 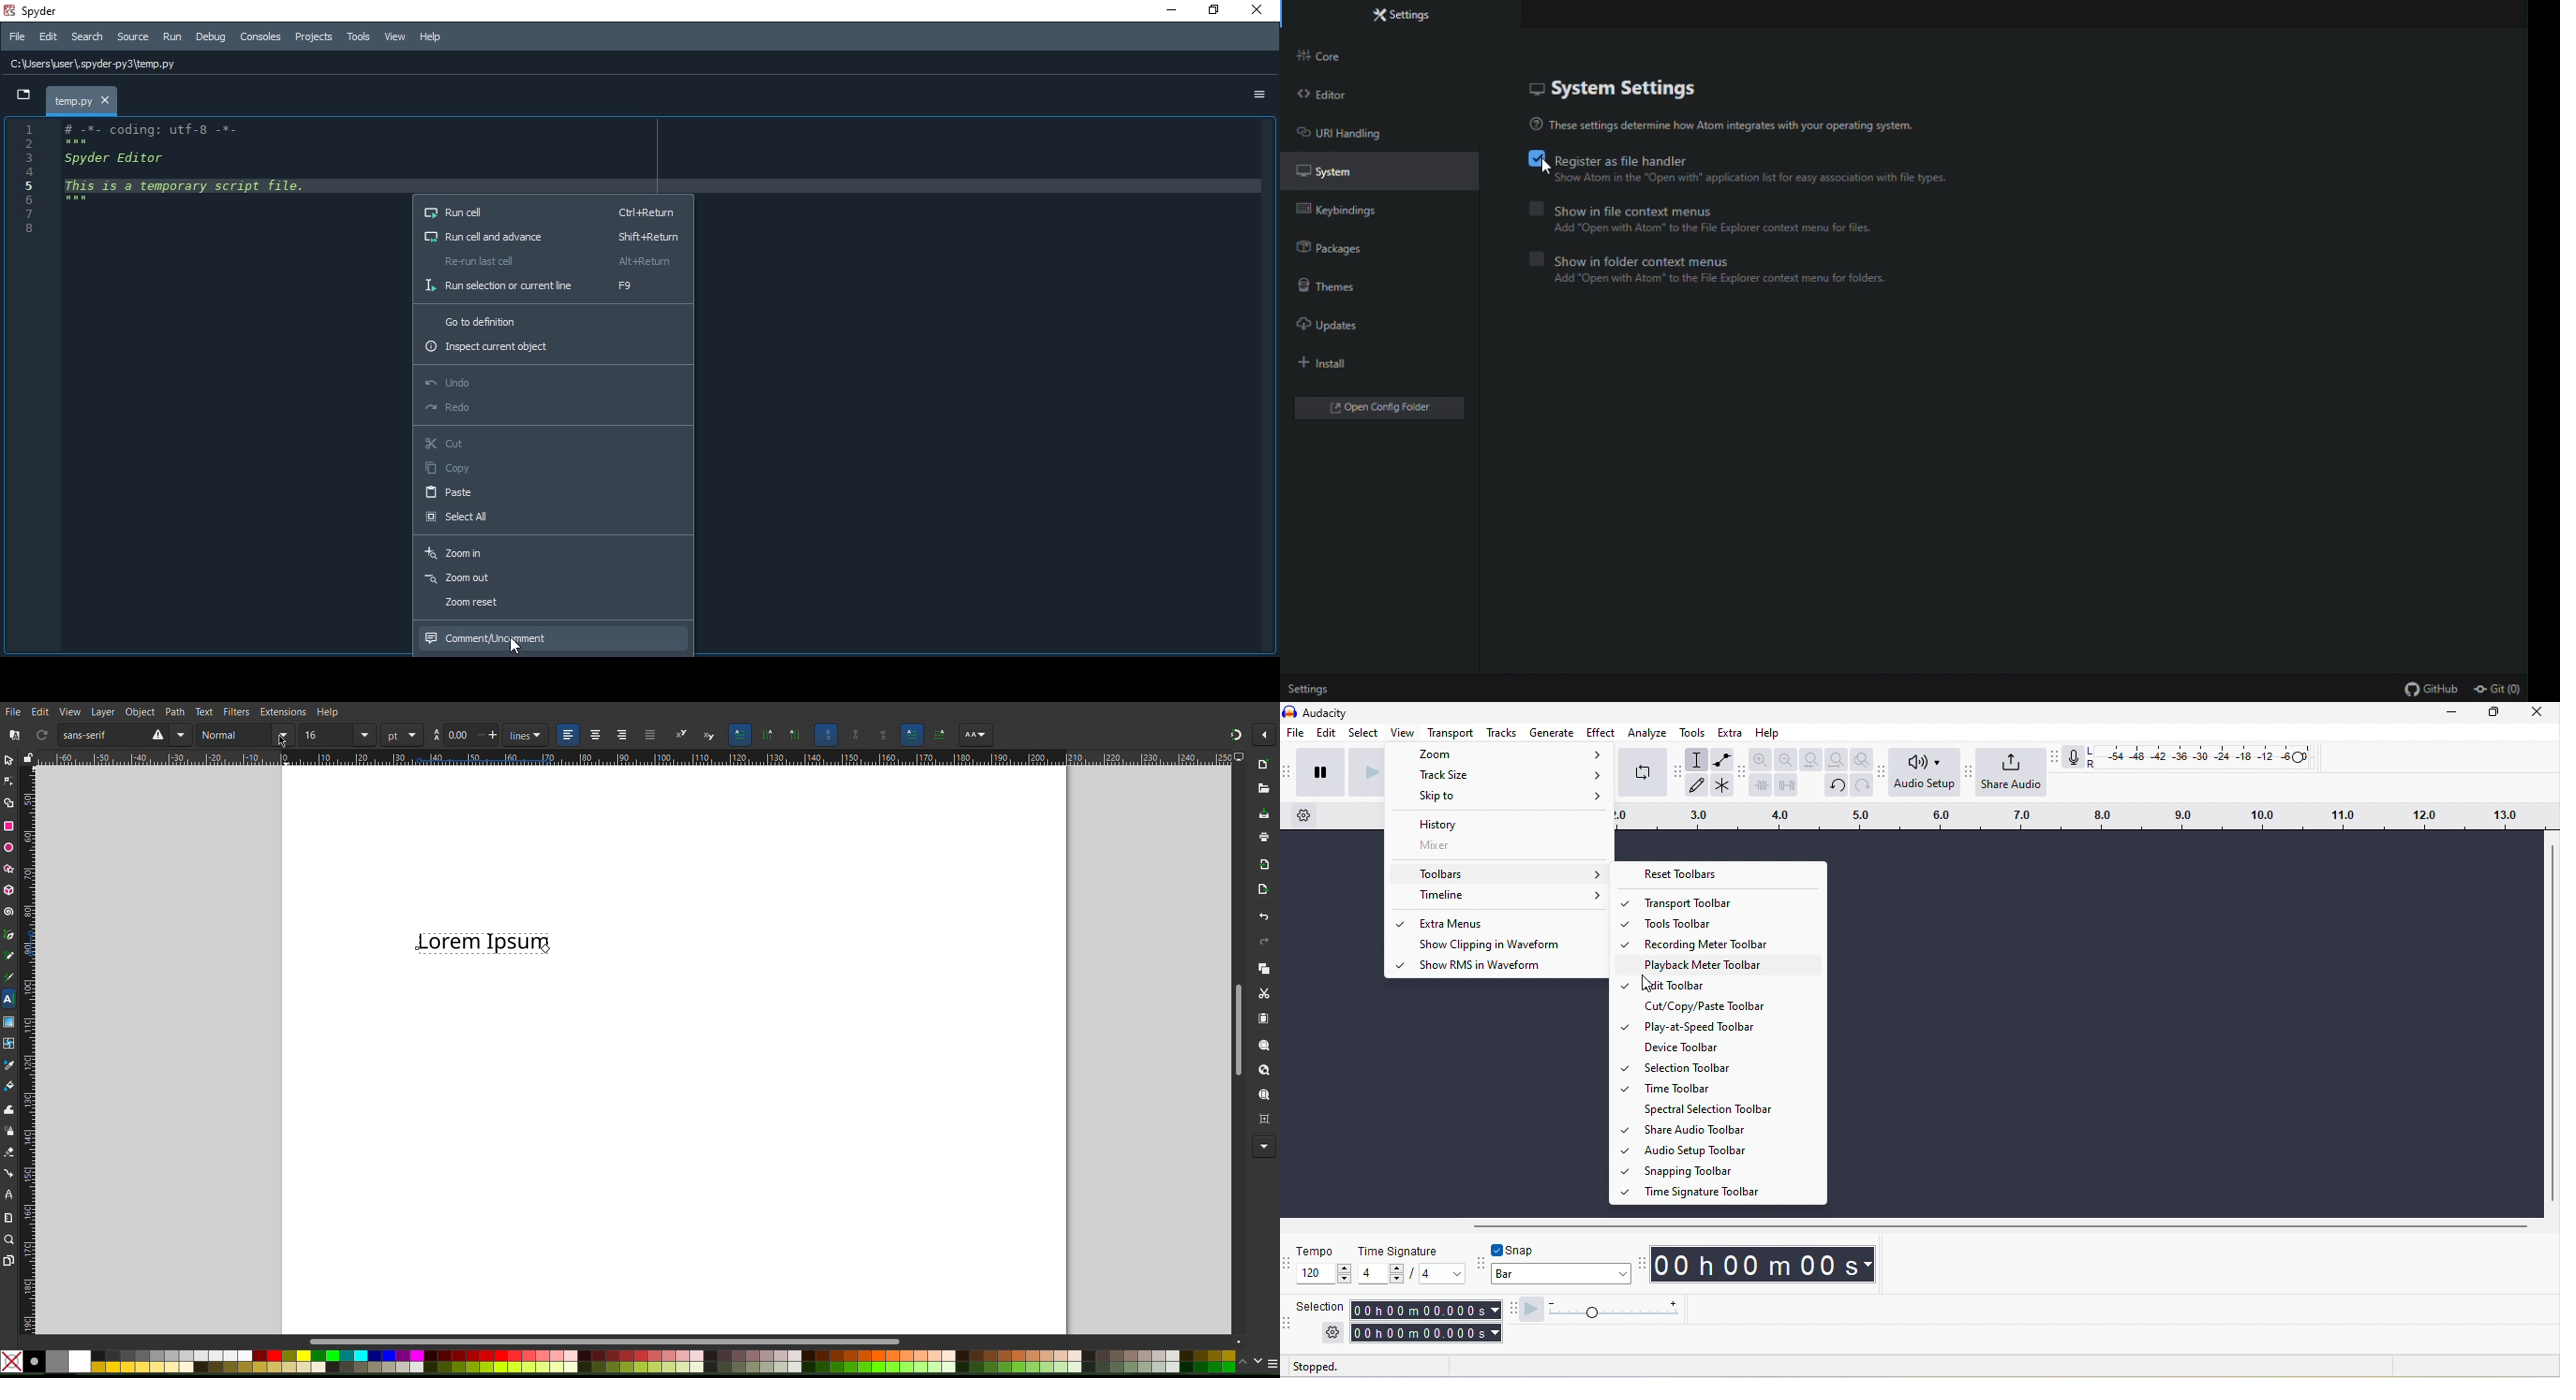 What do you see at coordinates (245, 735) in the screenshot?
I see `Text Styl` at bounding box center [245, 735].